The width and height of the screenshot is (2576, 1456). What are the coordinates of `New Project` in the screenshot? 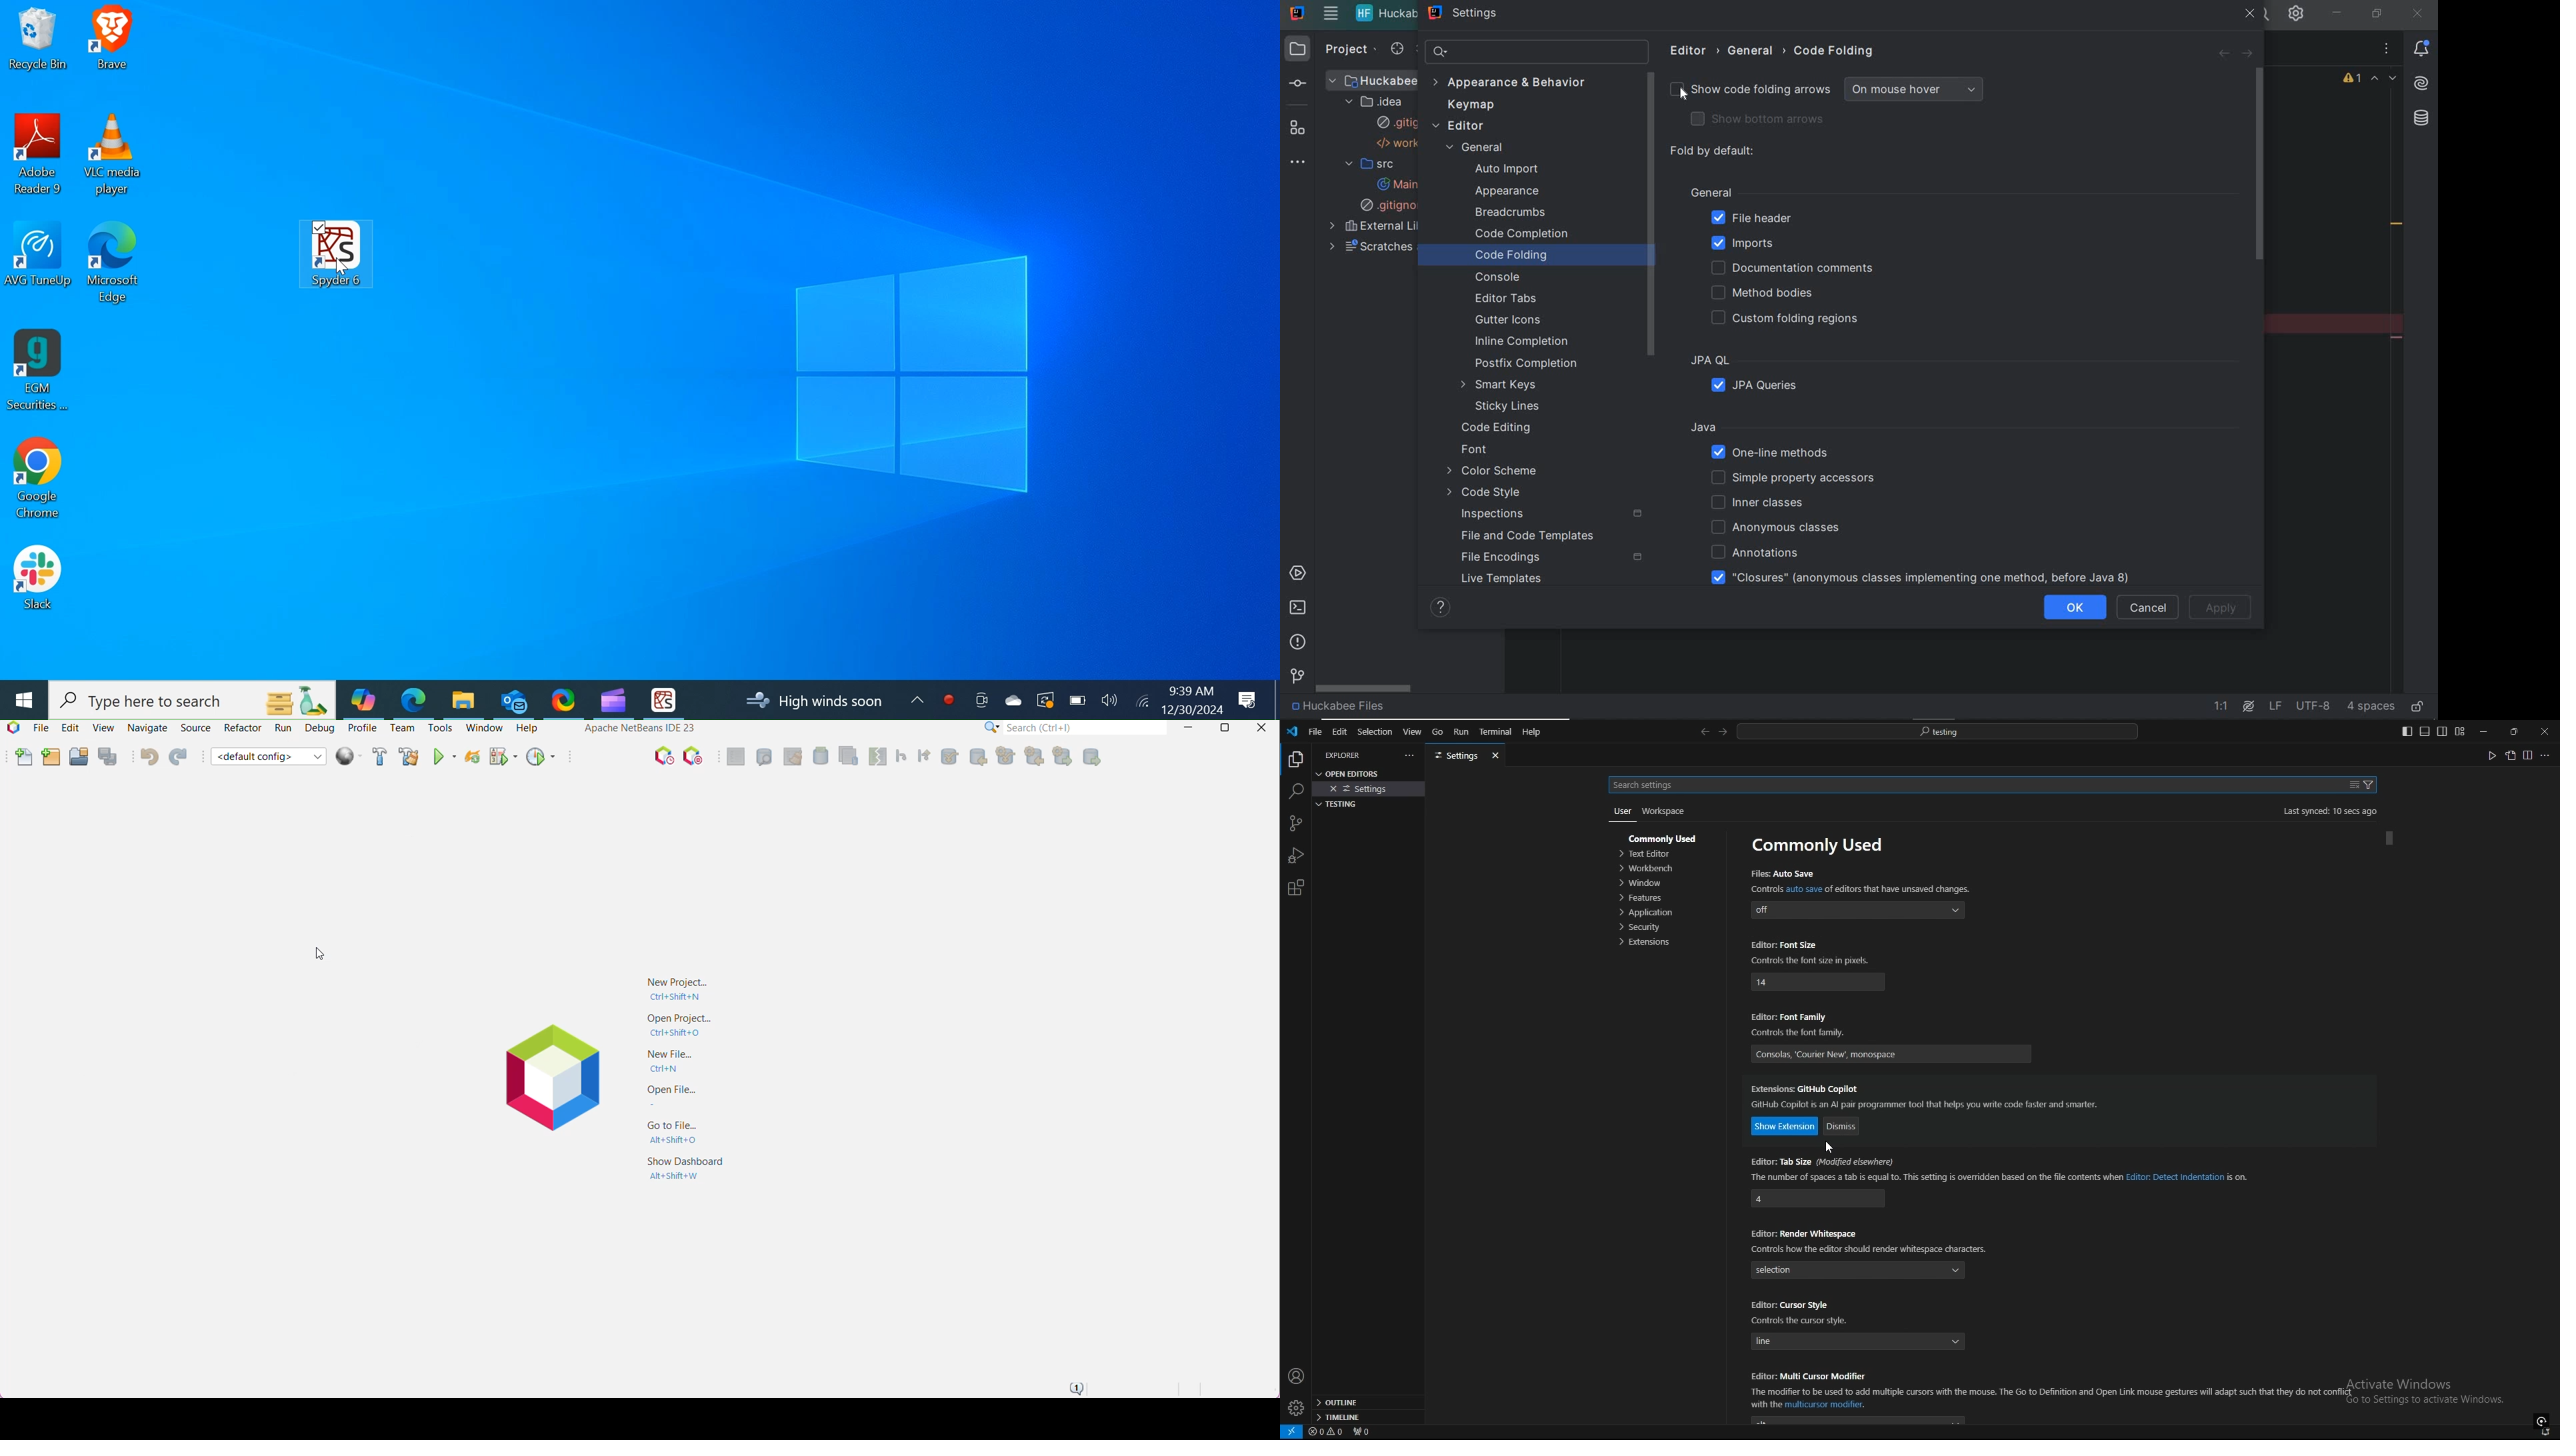 It's located at (50, 758).